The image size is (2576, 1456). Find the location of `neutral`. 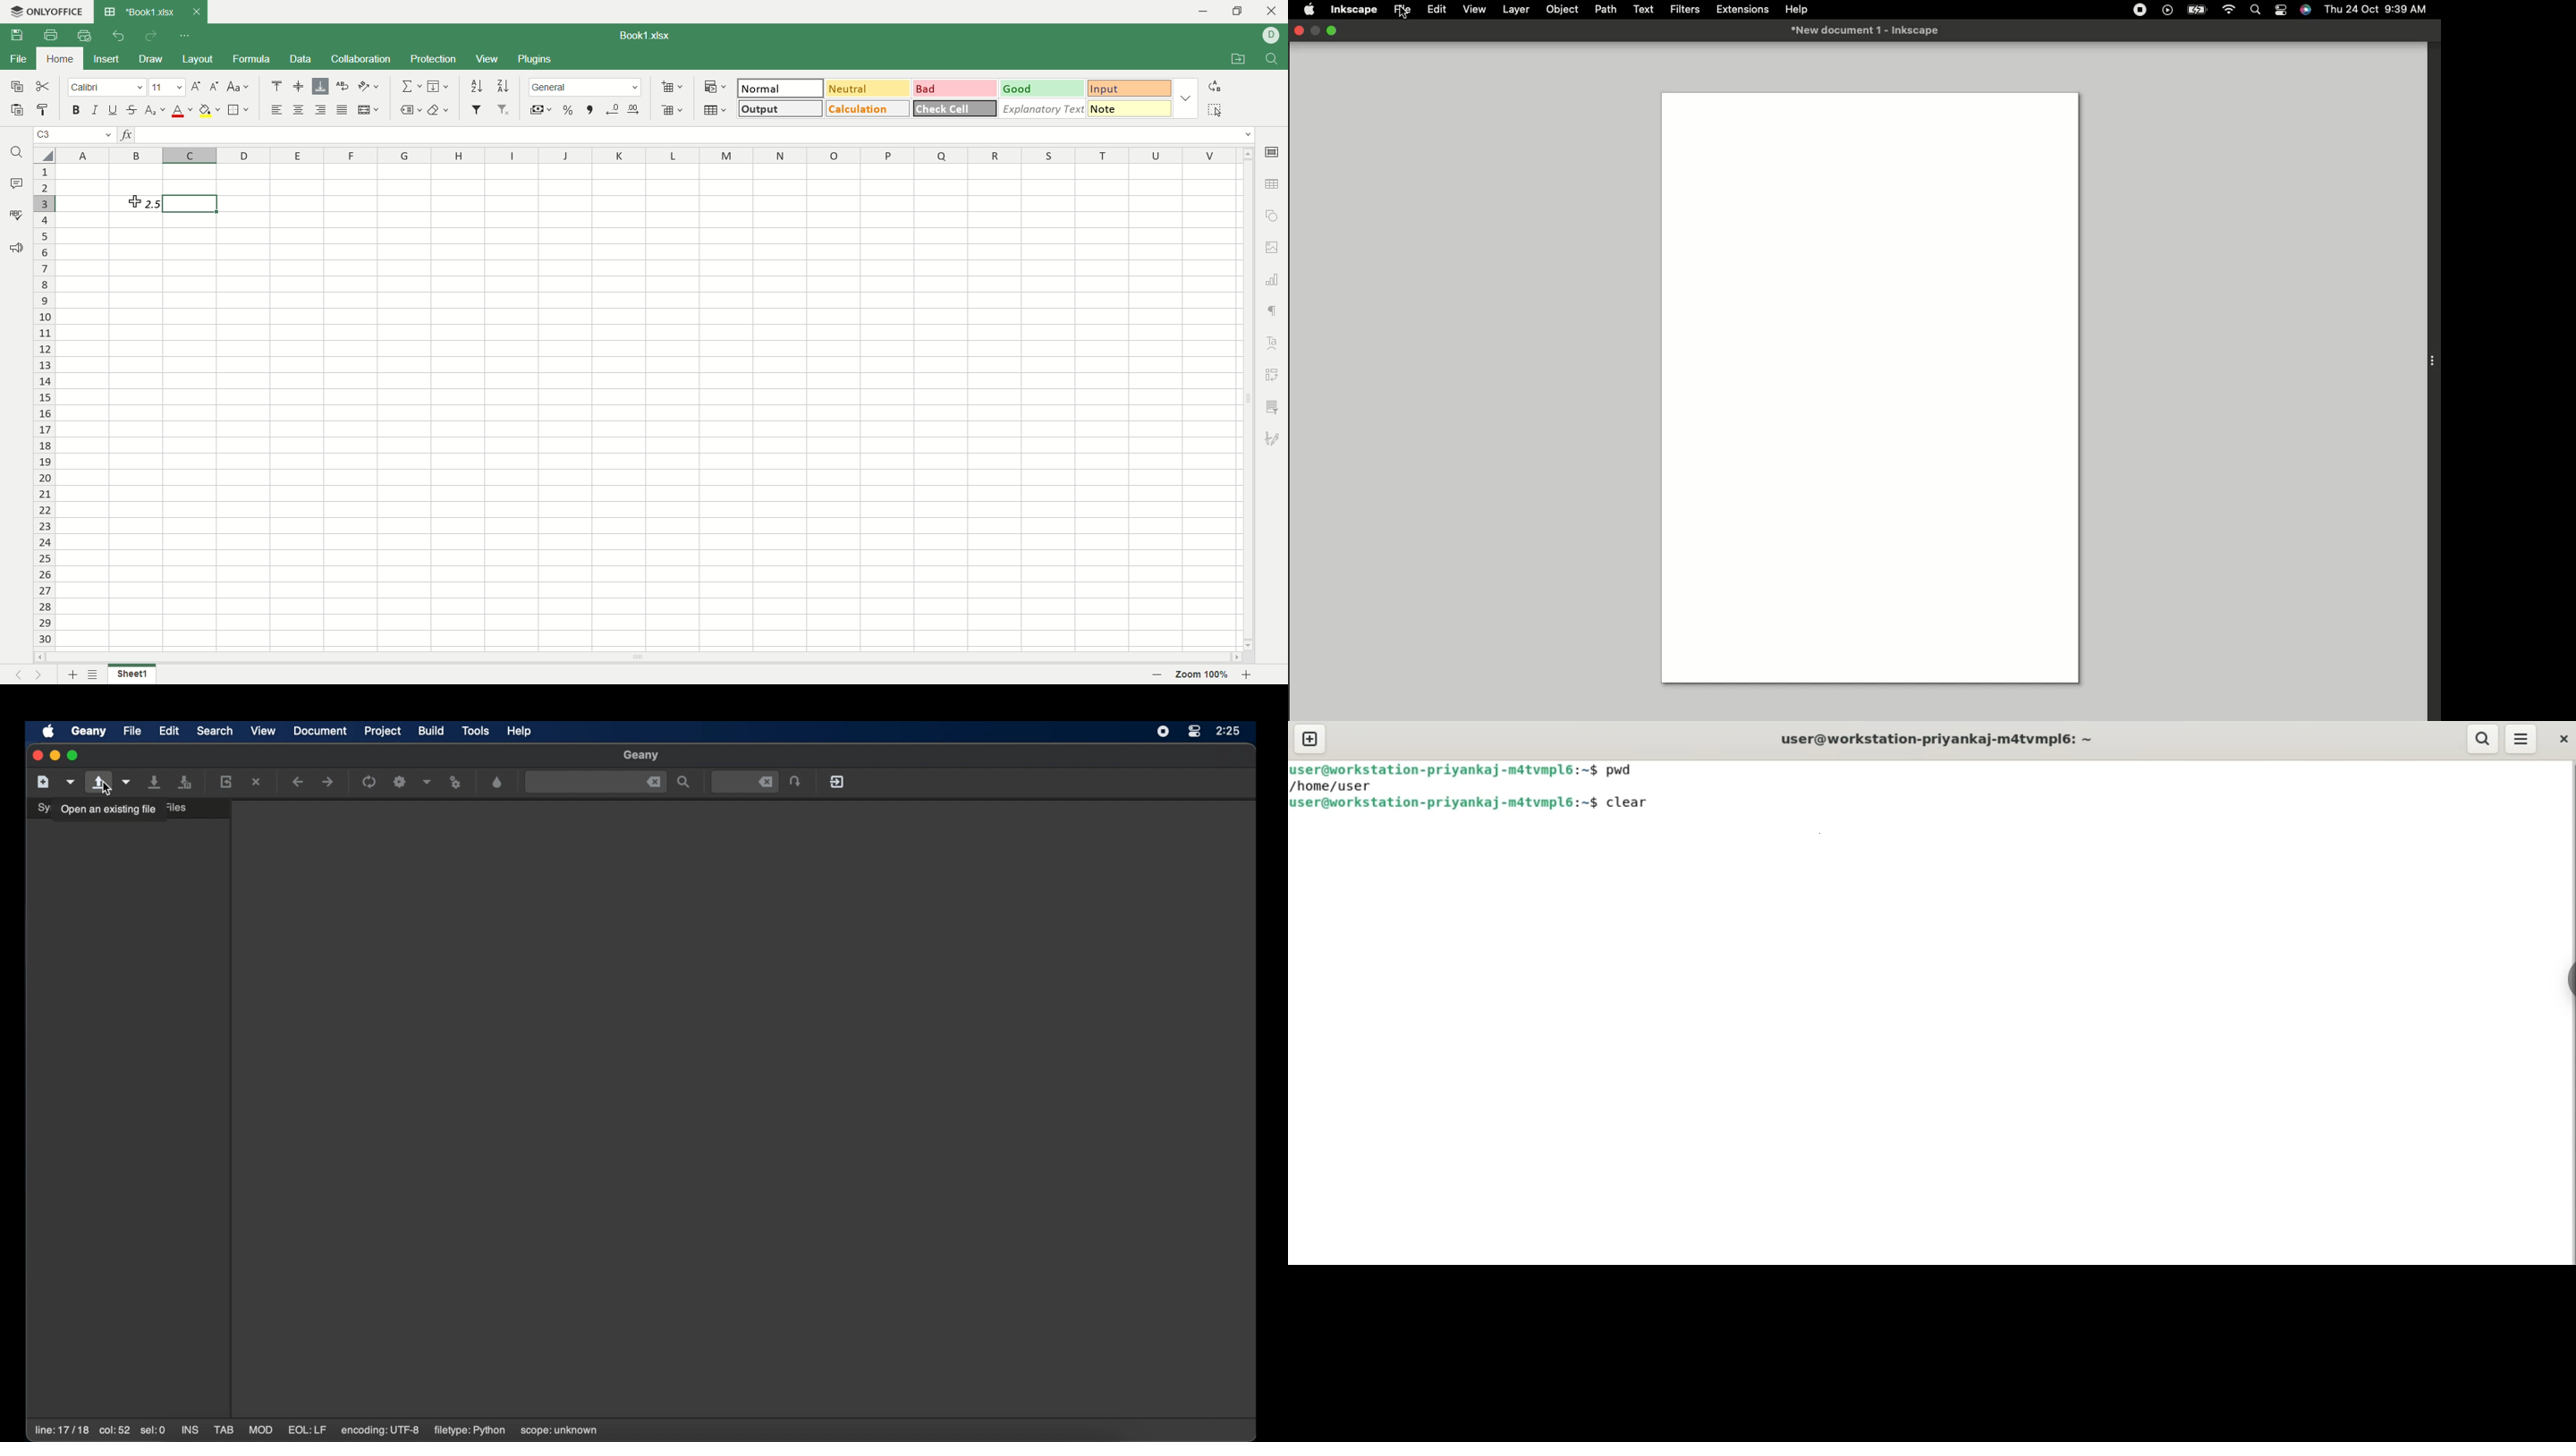

neutral is located at coordinates (868, 89).